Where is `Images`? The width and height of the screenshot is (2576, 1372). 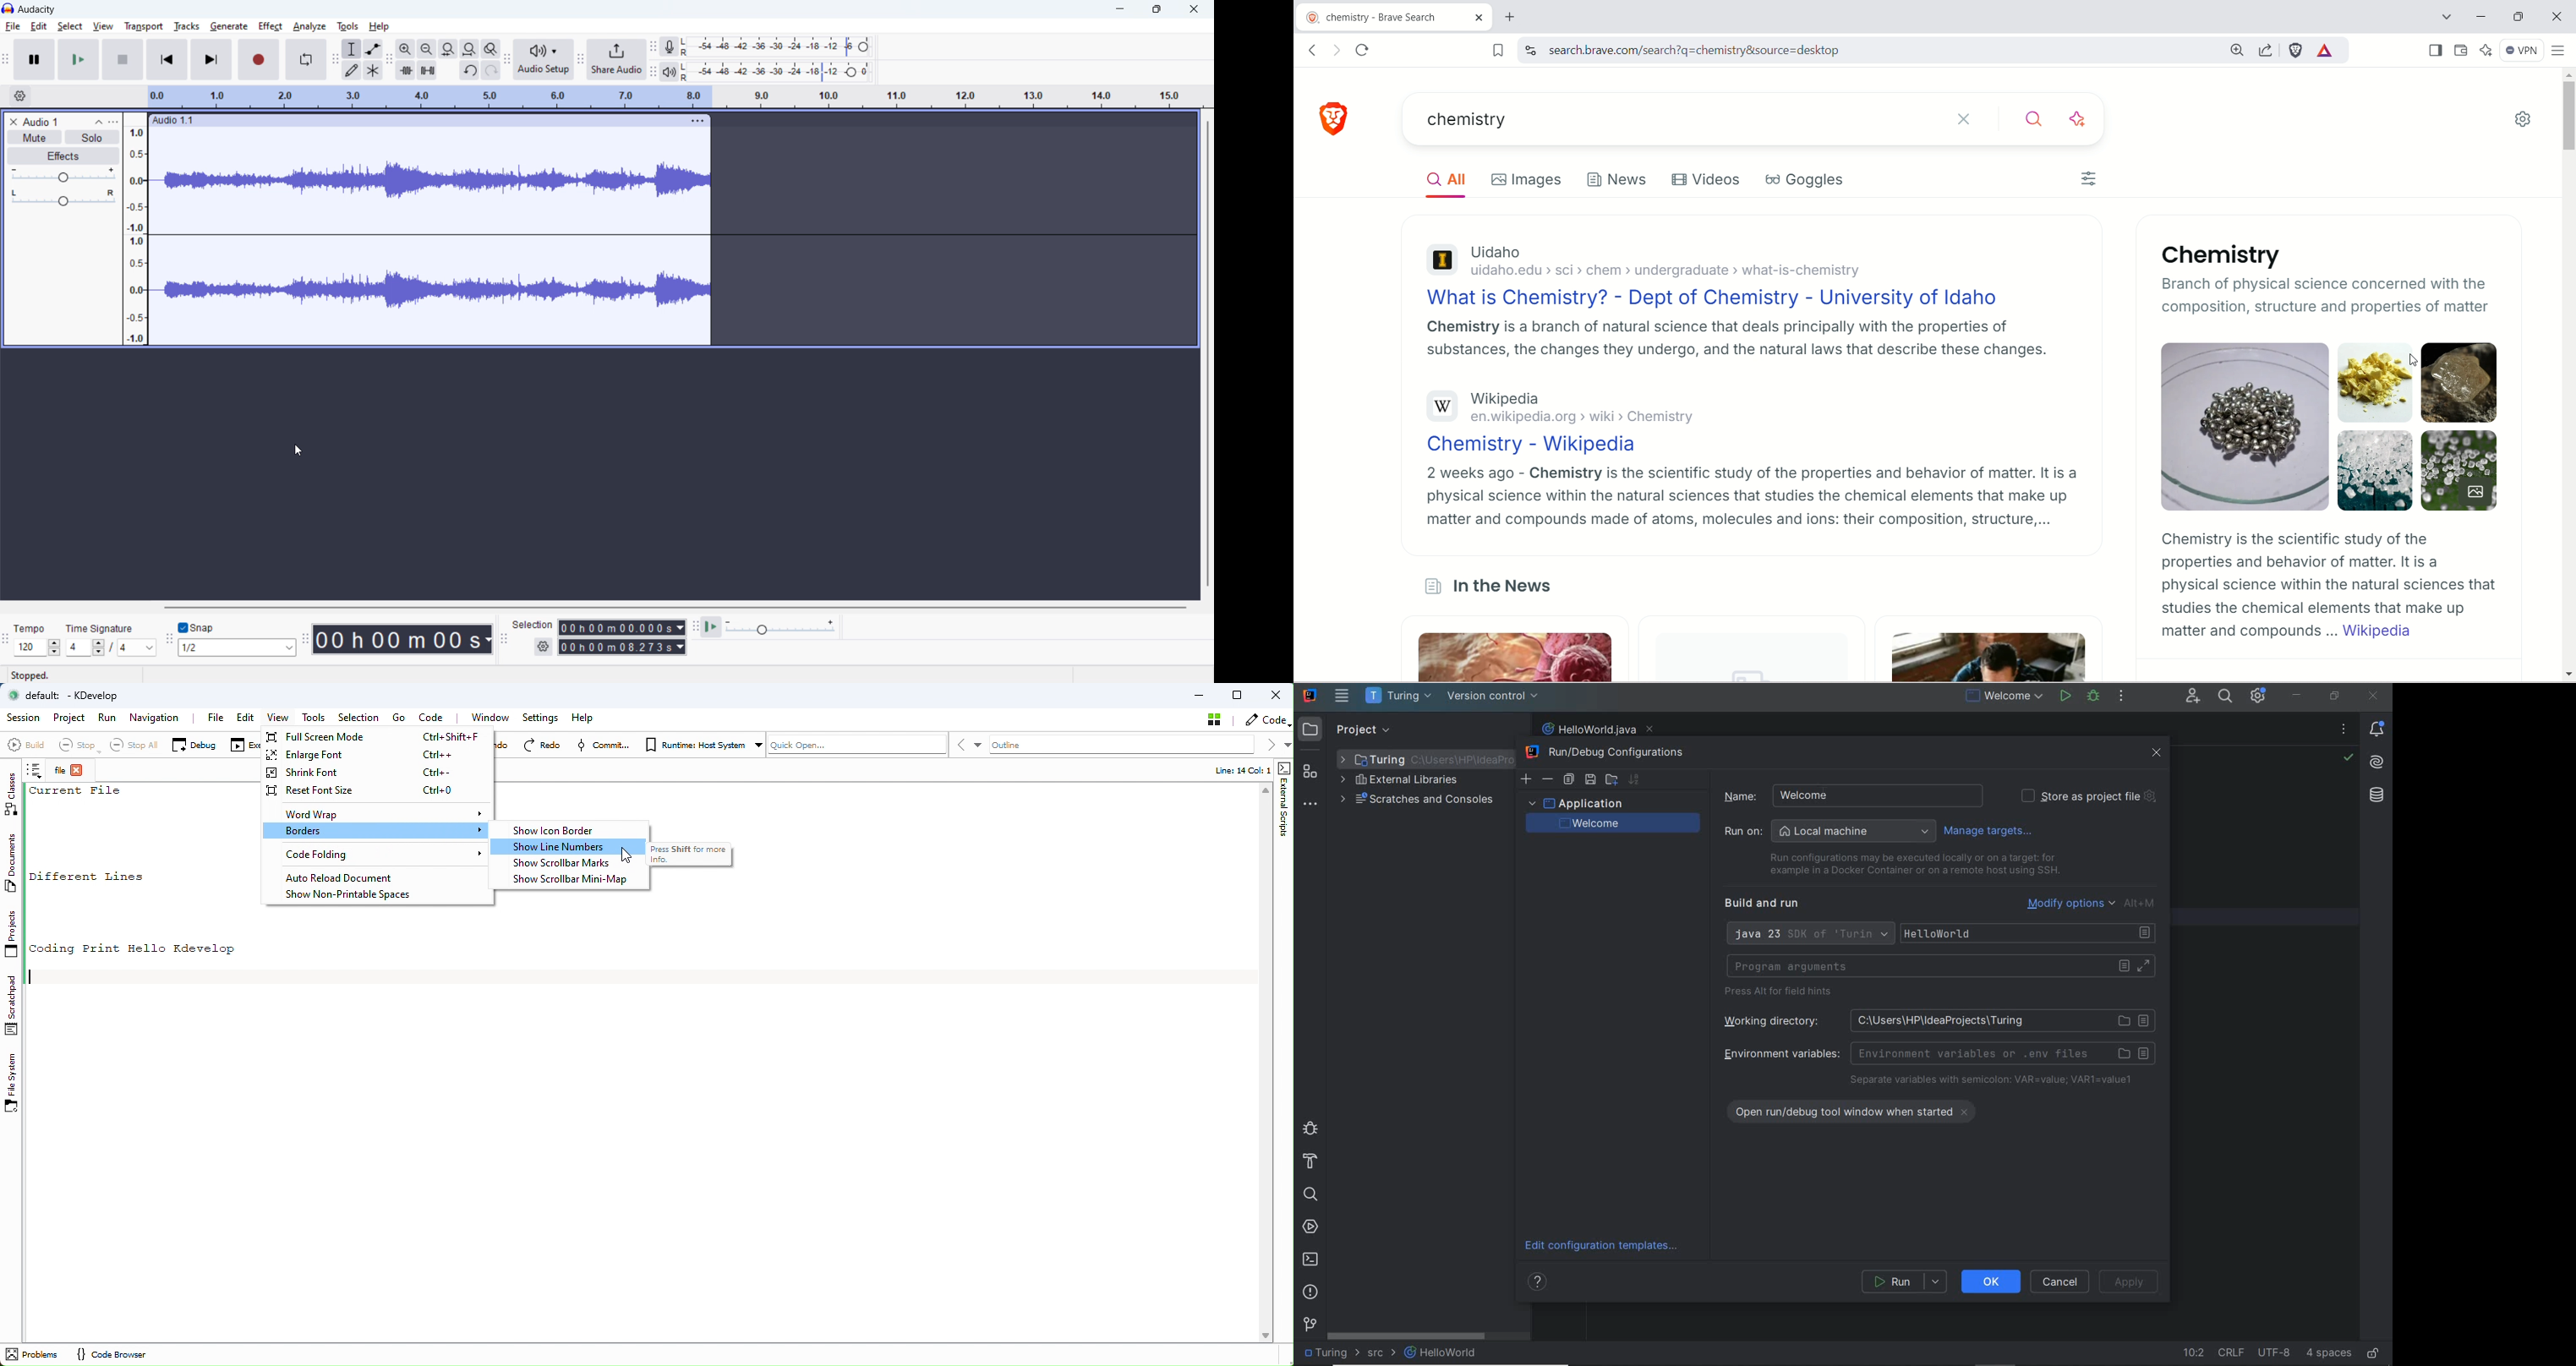
Images is located at coordinates (1525, 178).